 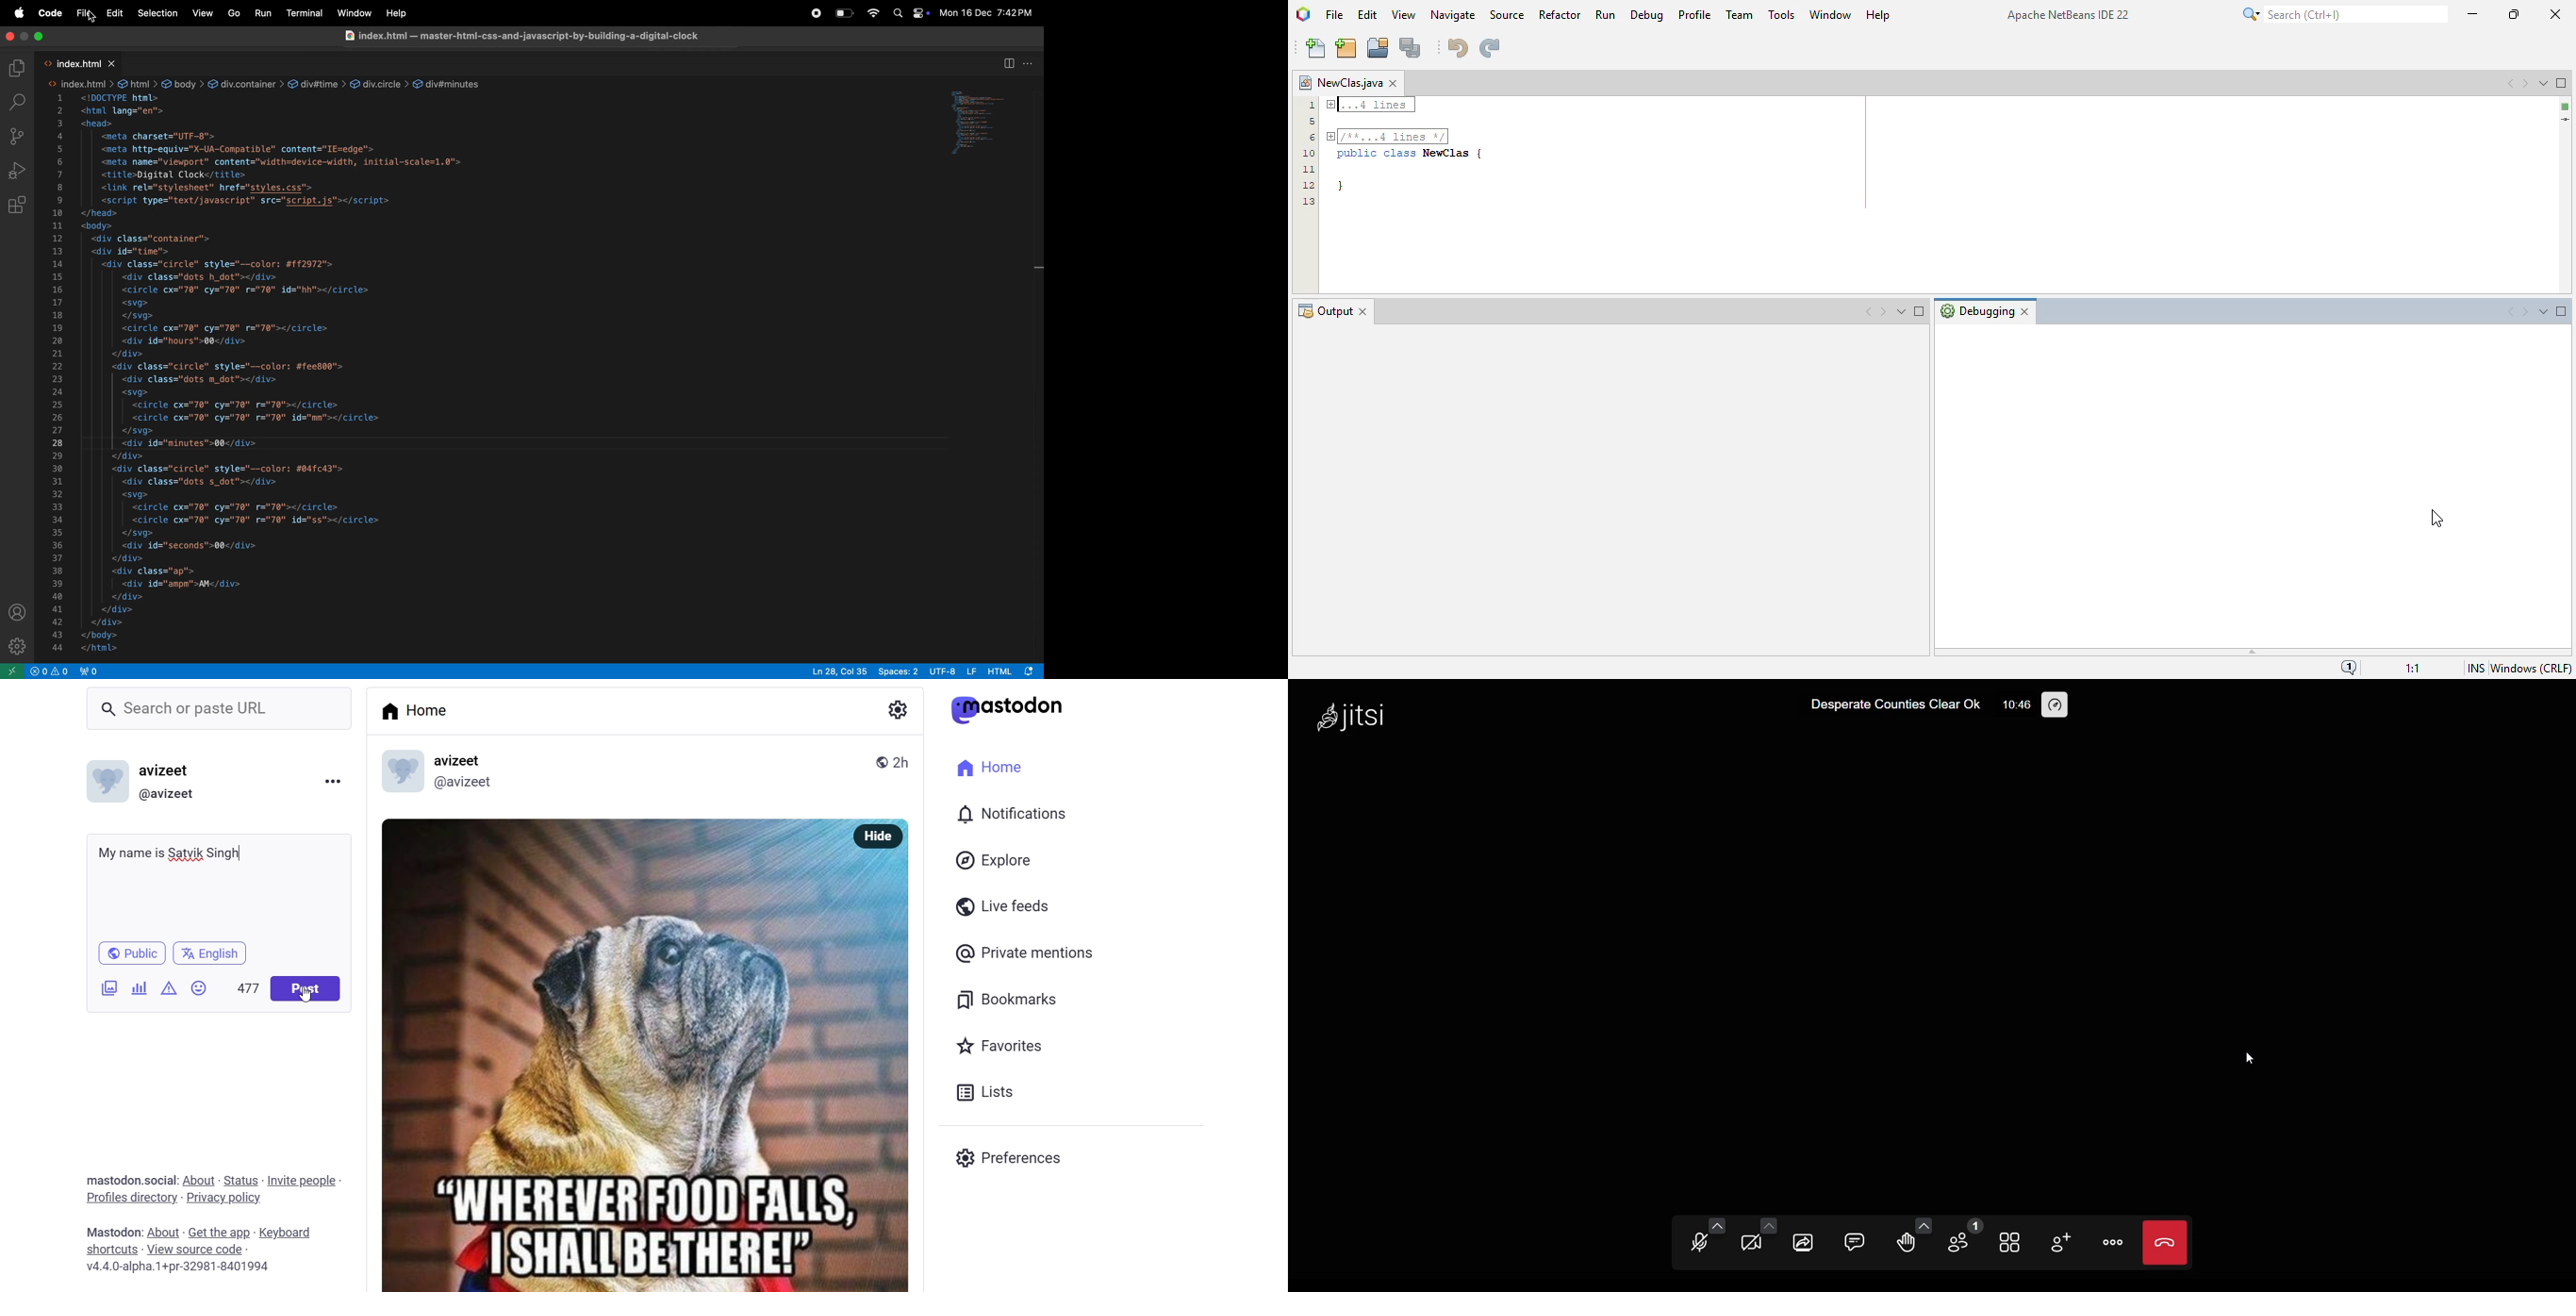 What do you see at coordinates (468, 783) in the screenshot?
I see `@avizeet` at bounding box center [468, 783].